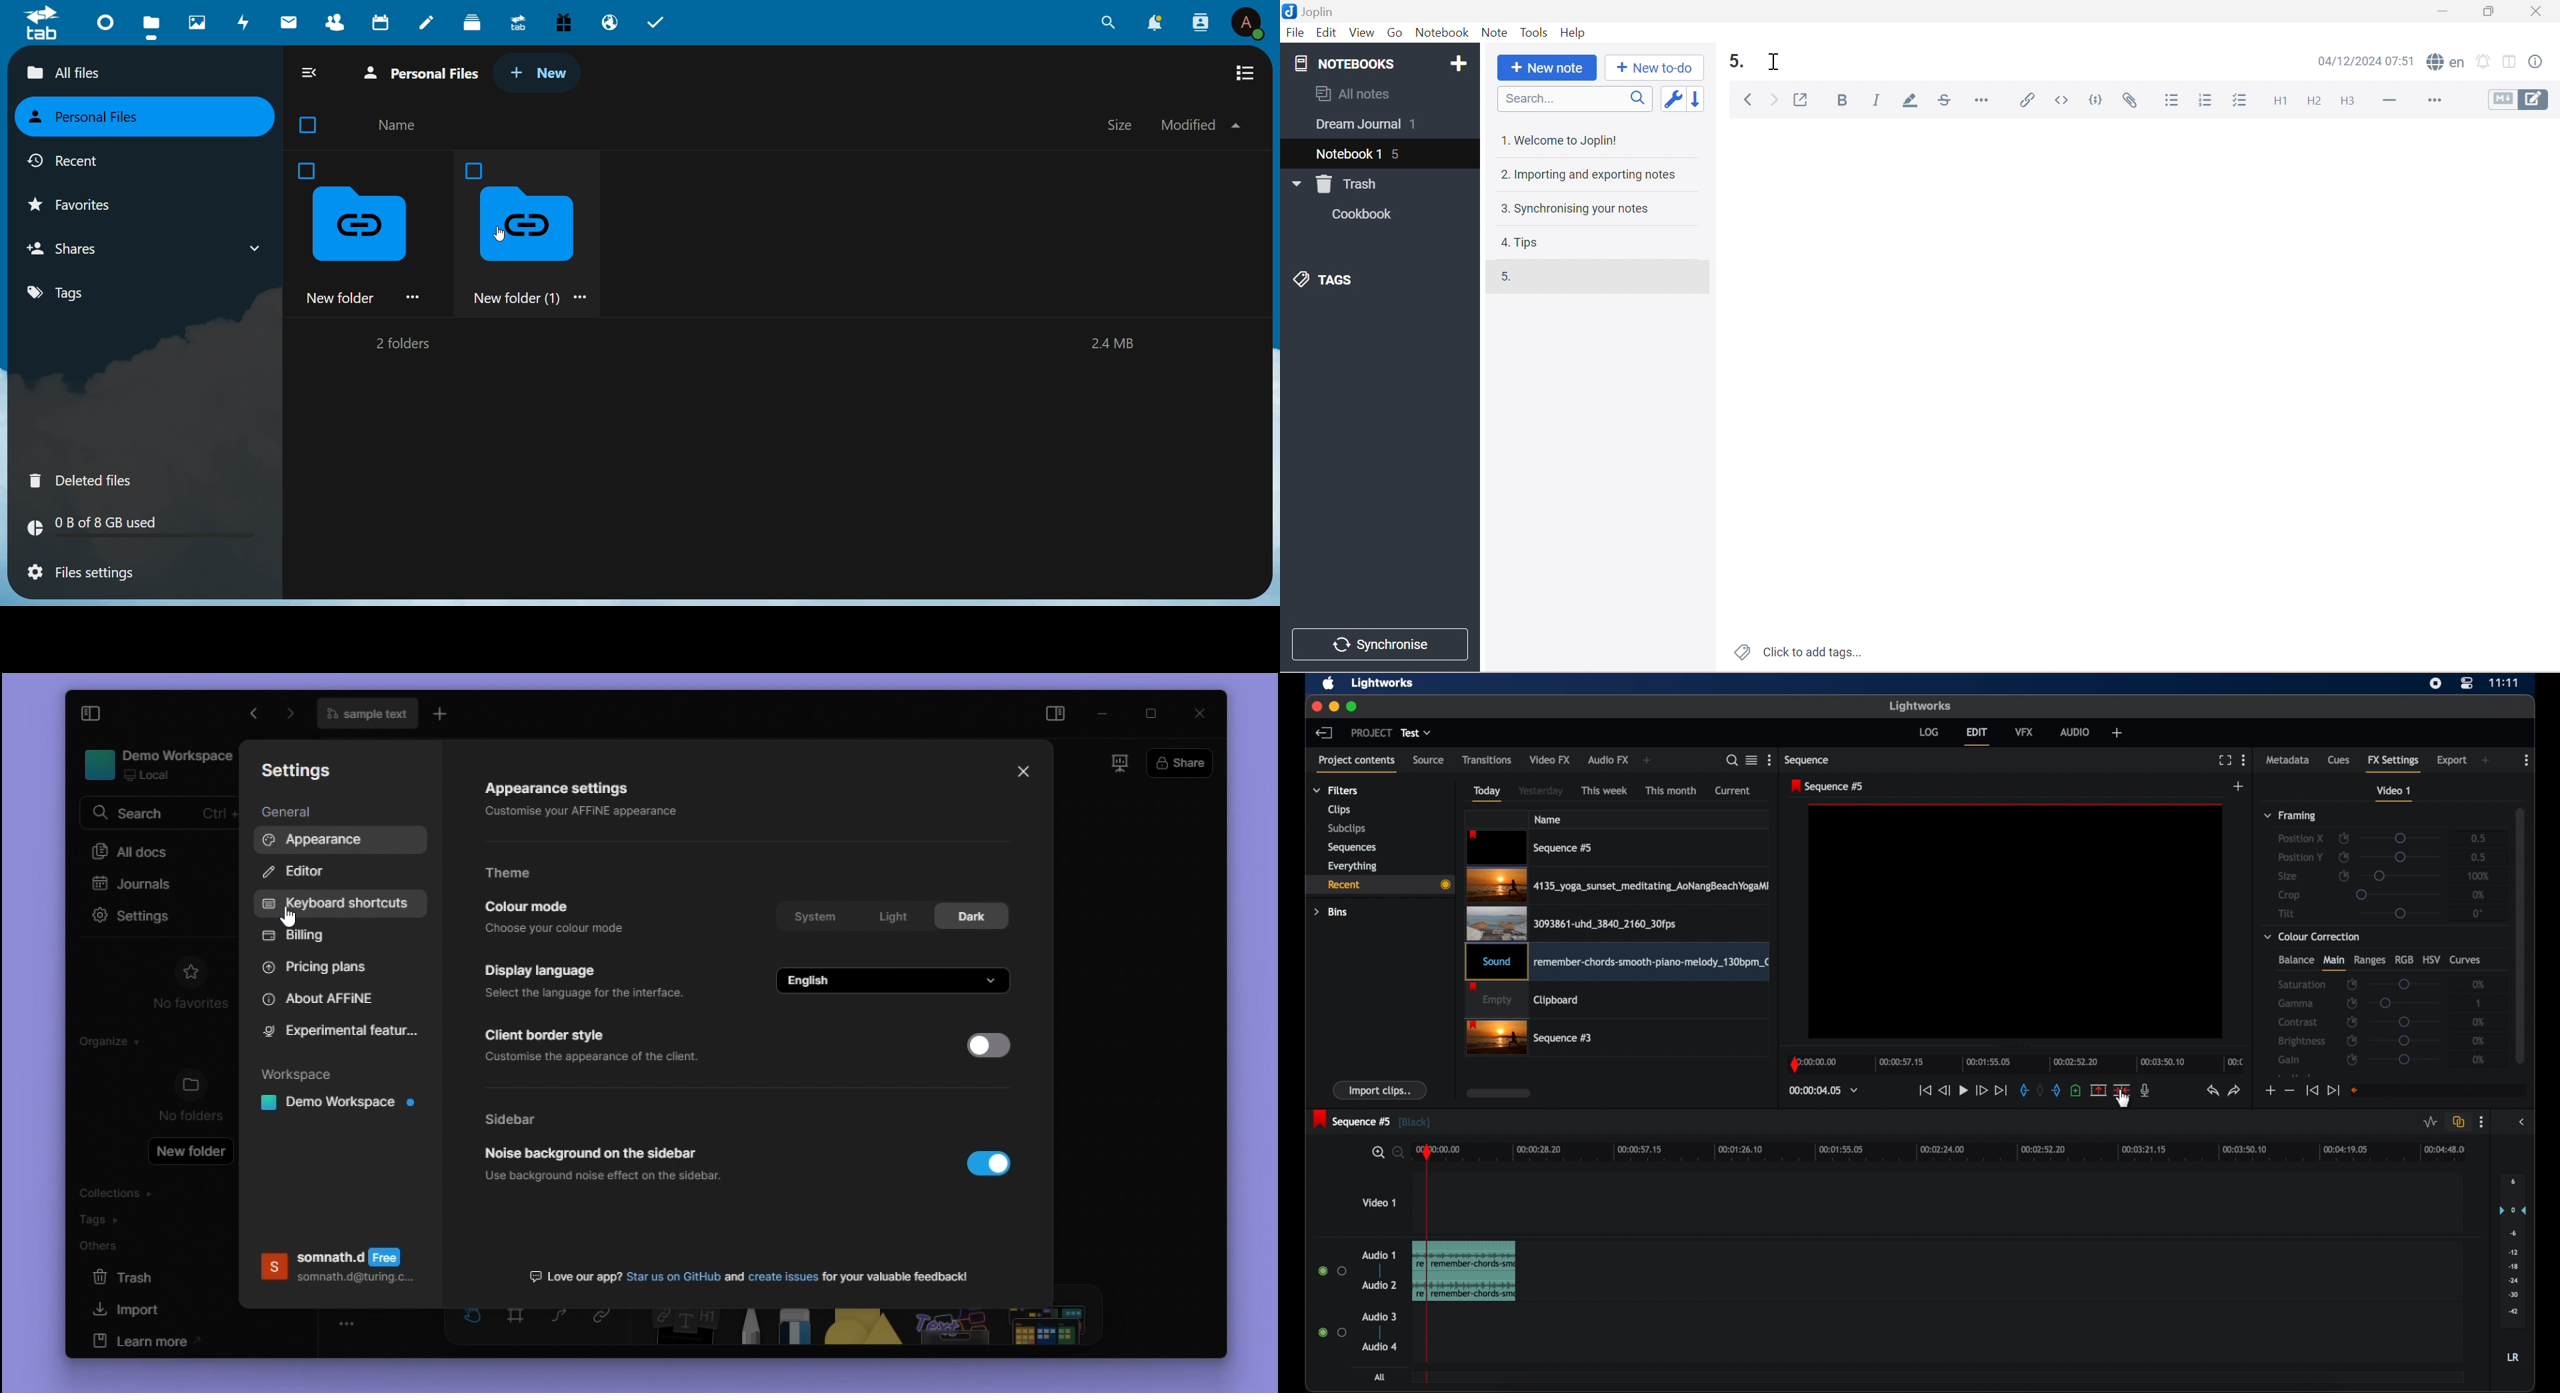 This screenshot has width=2576, height=1400. Describe the element at coordinates (1350, 152) in the screenshot. I see `Notebook 1` at that location.